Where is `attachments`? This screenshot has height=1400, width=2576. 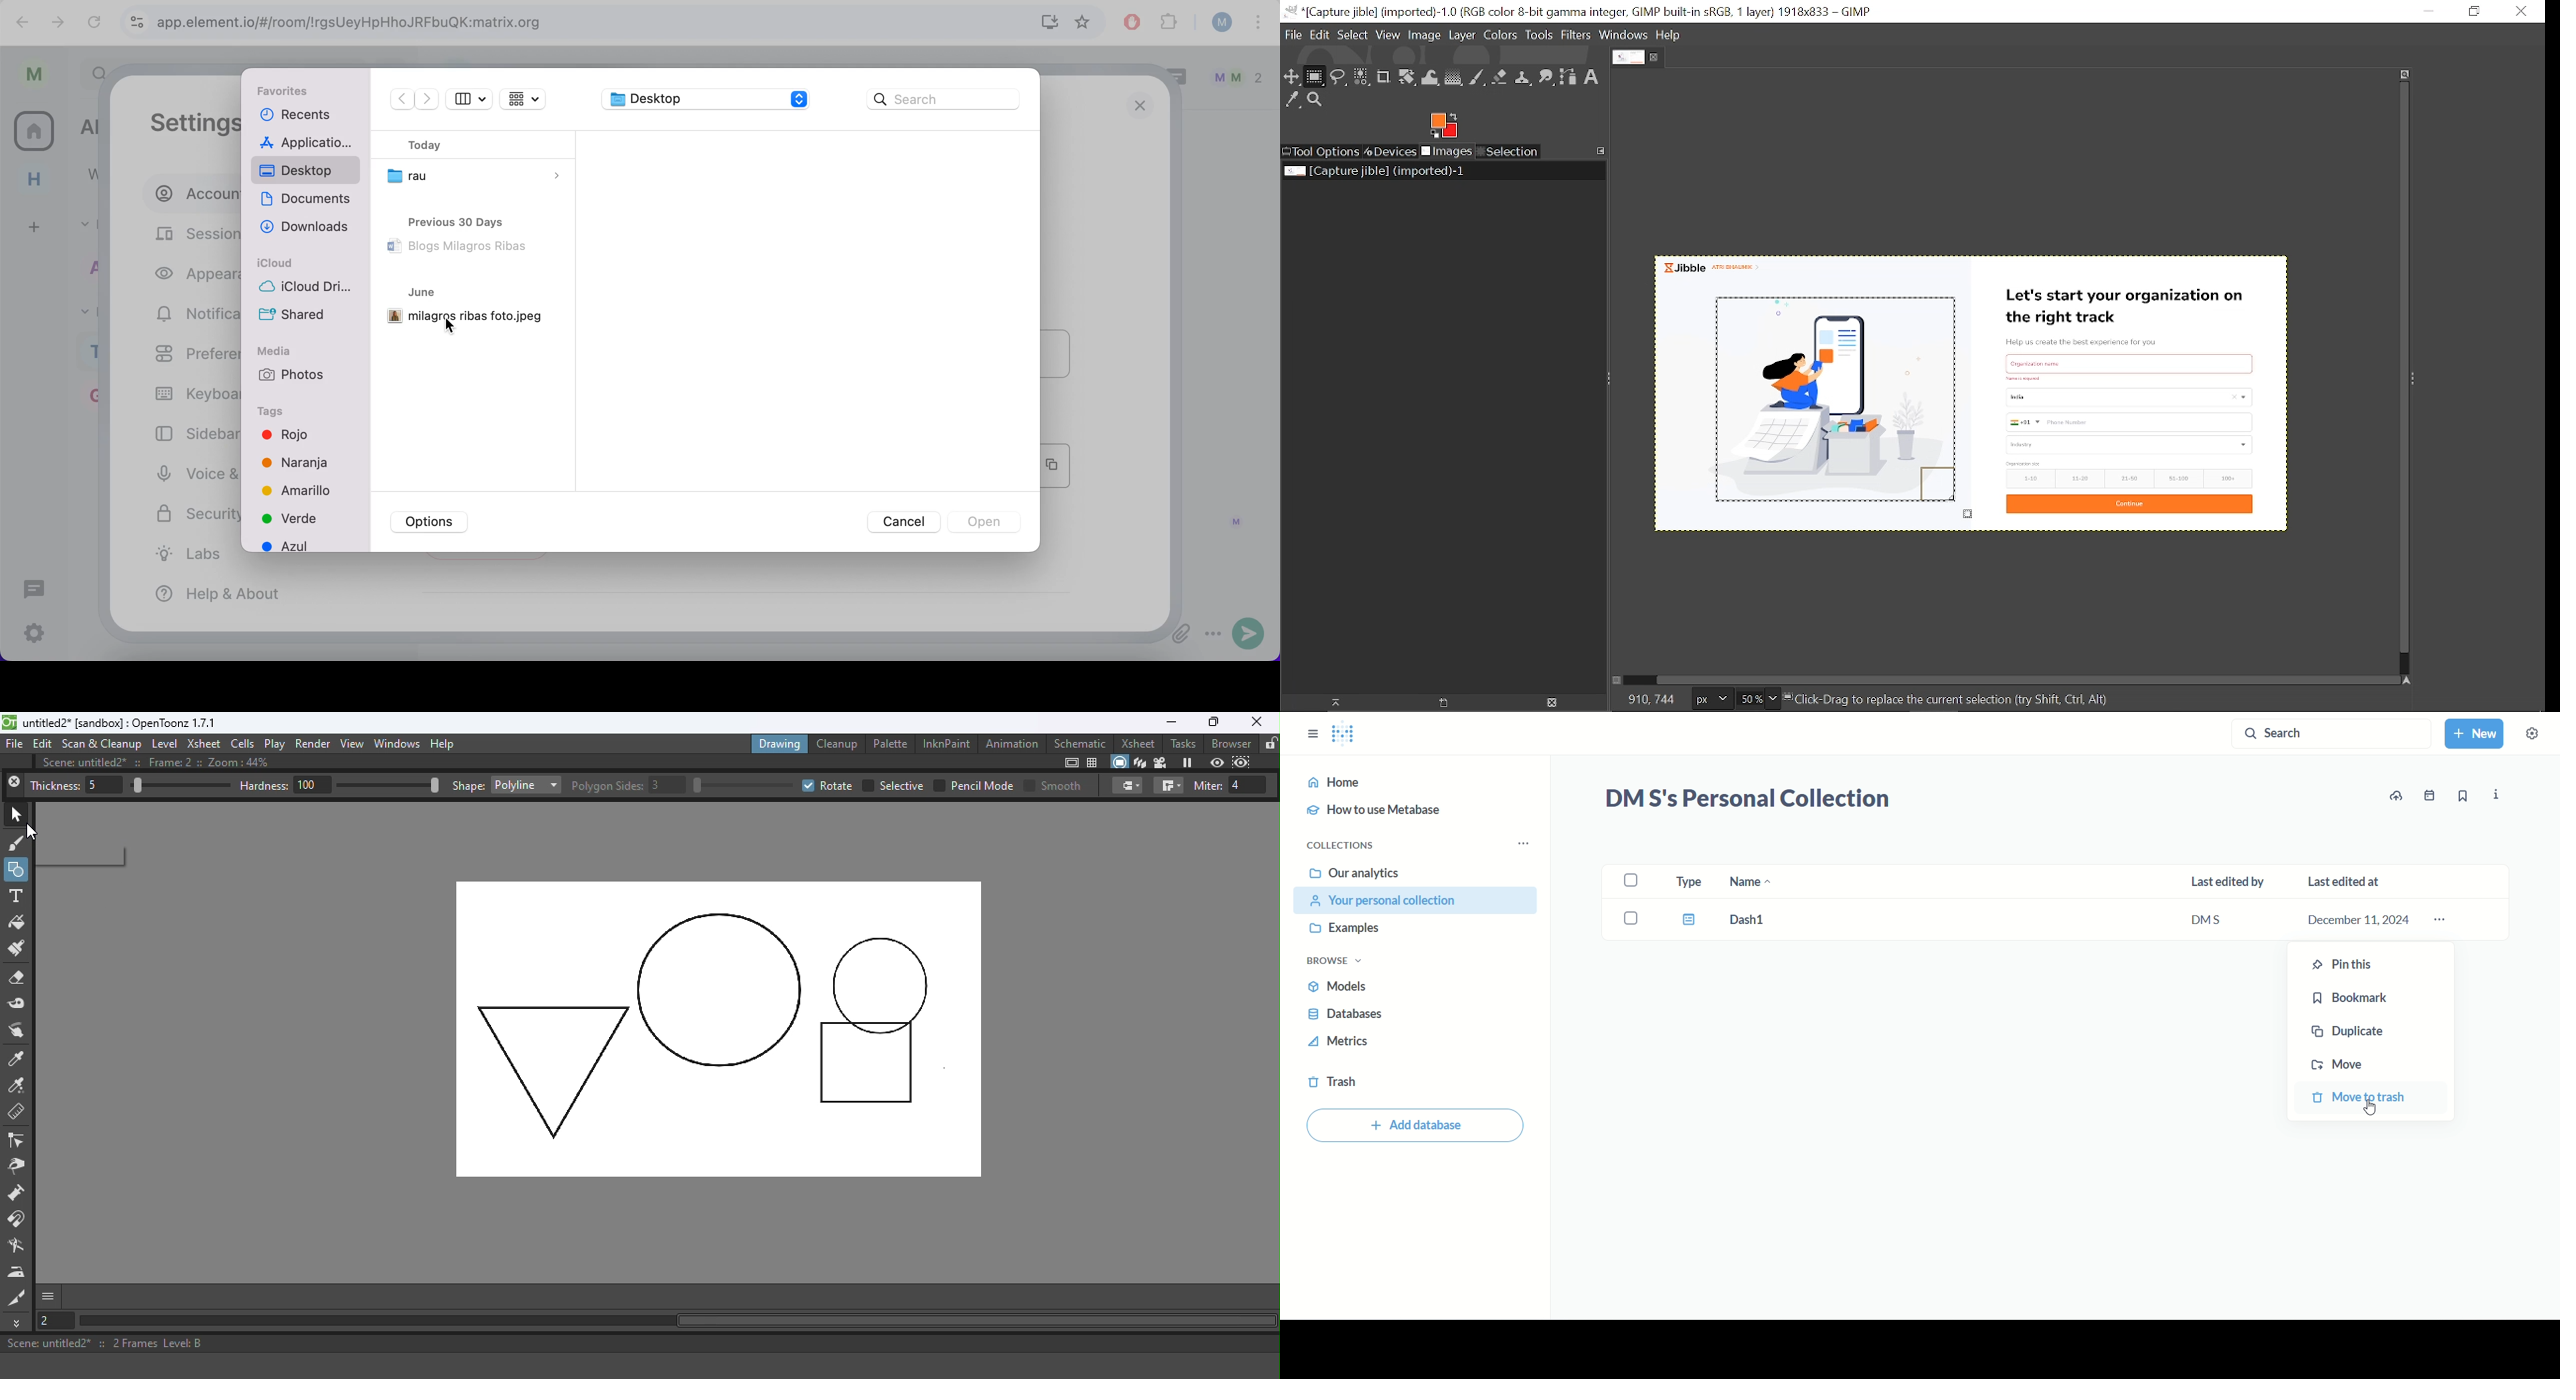
attachments is located at coordinates (1180, 635).